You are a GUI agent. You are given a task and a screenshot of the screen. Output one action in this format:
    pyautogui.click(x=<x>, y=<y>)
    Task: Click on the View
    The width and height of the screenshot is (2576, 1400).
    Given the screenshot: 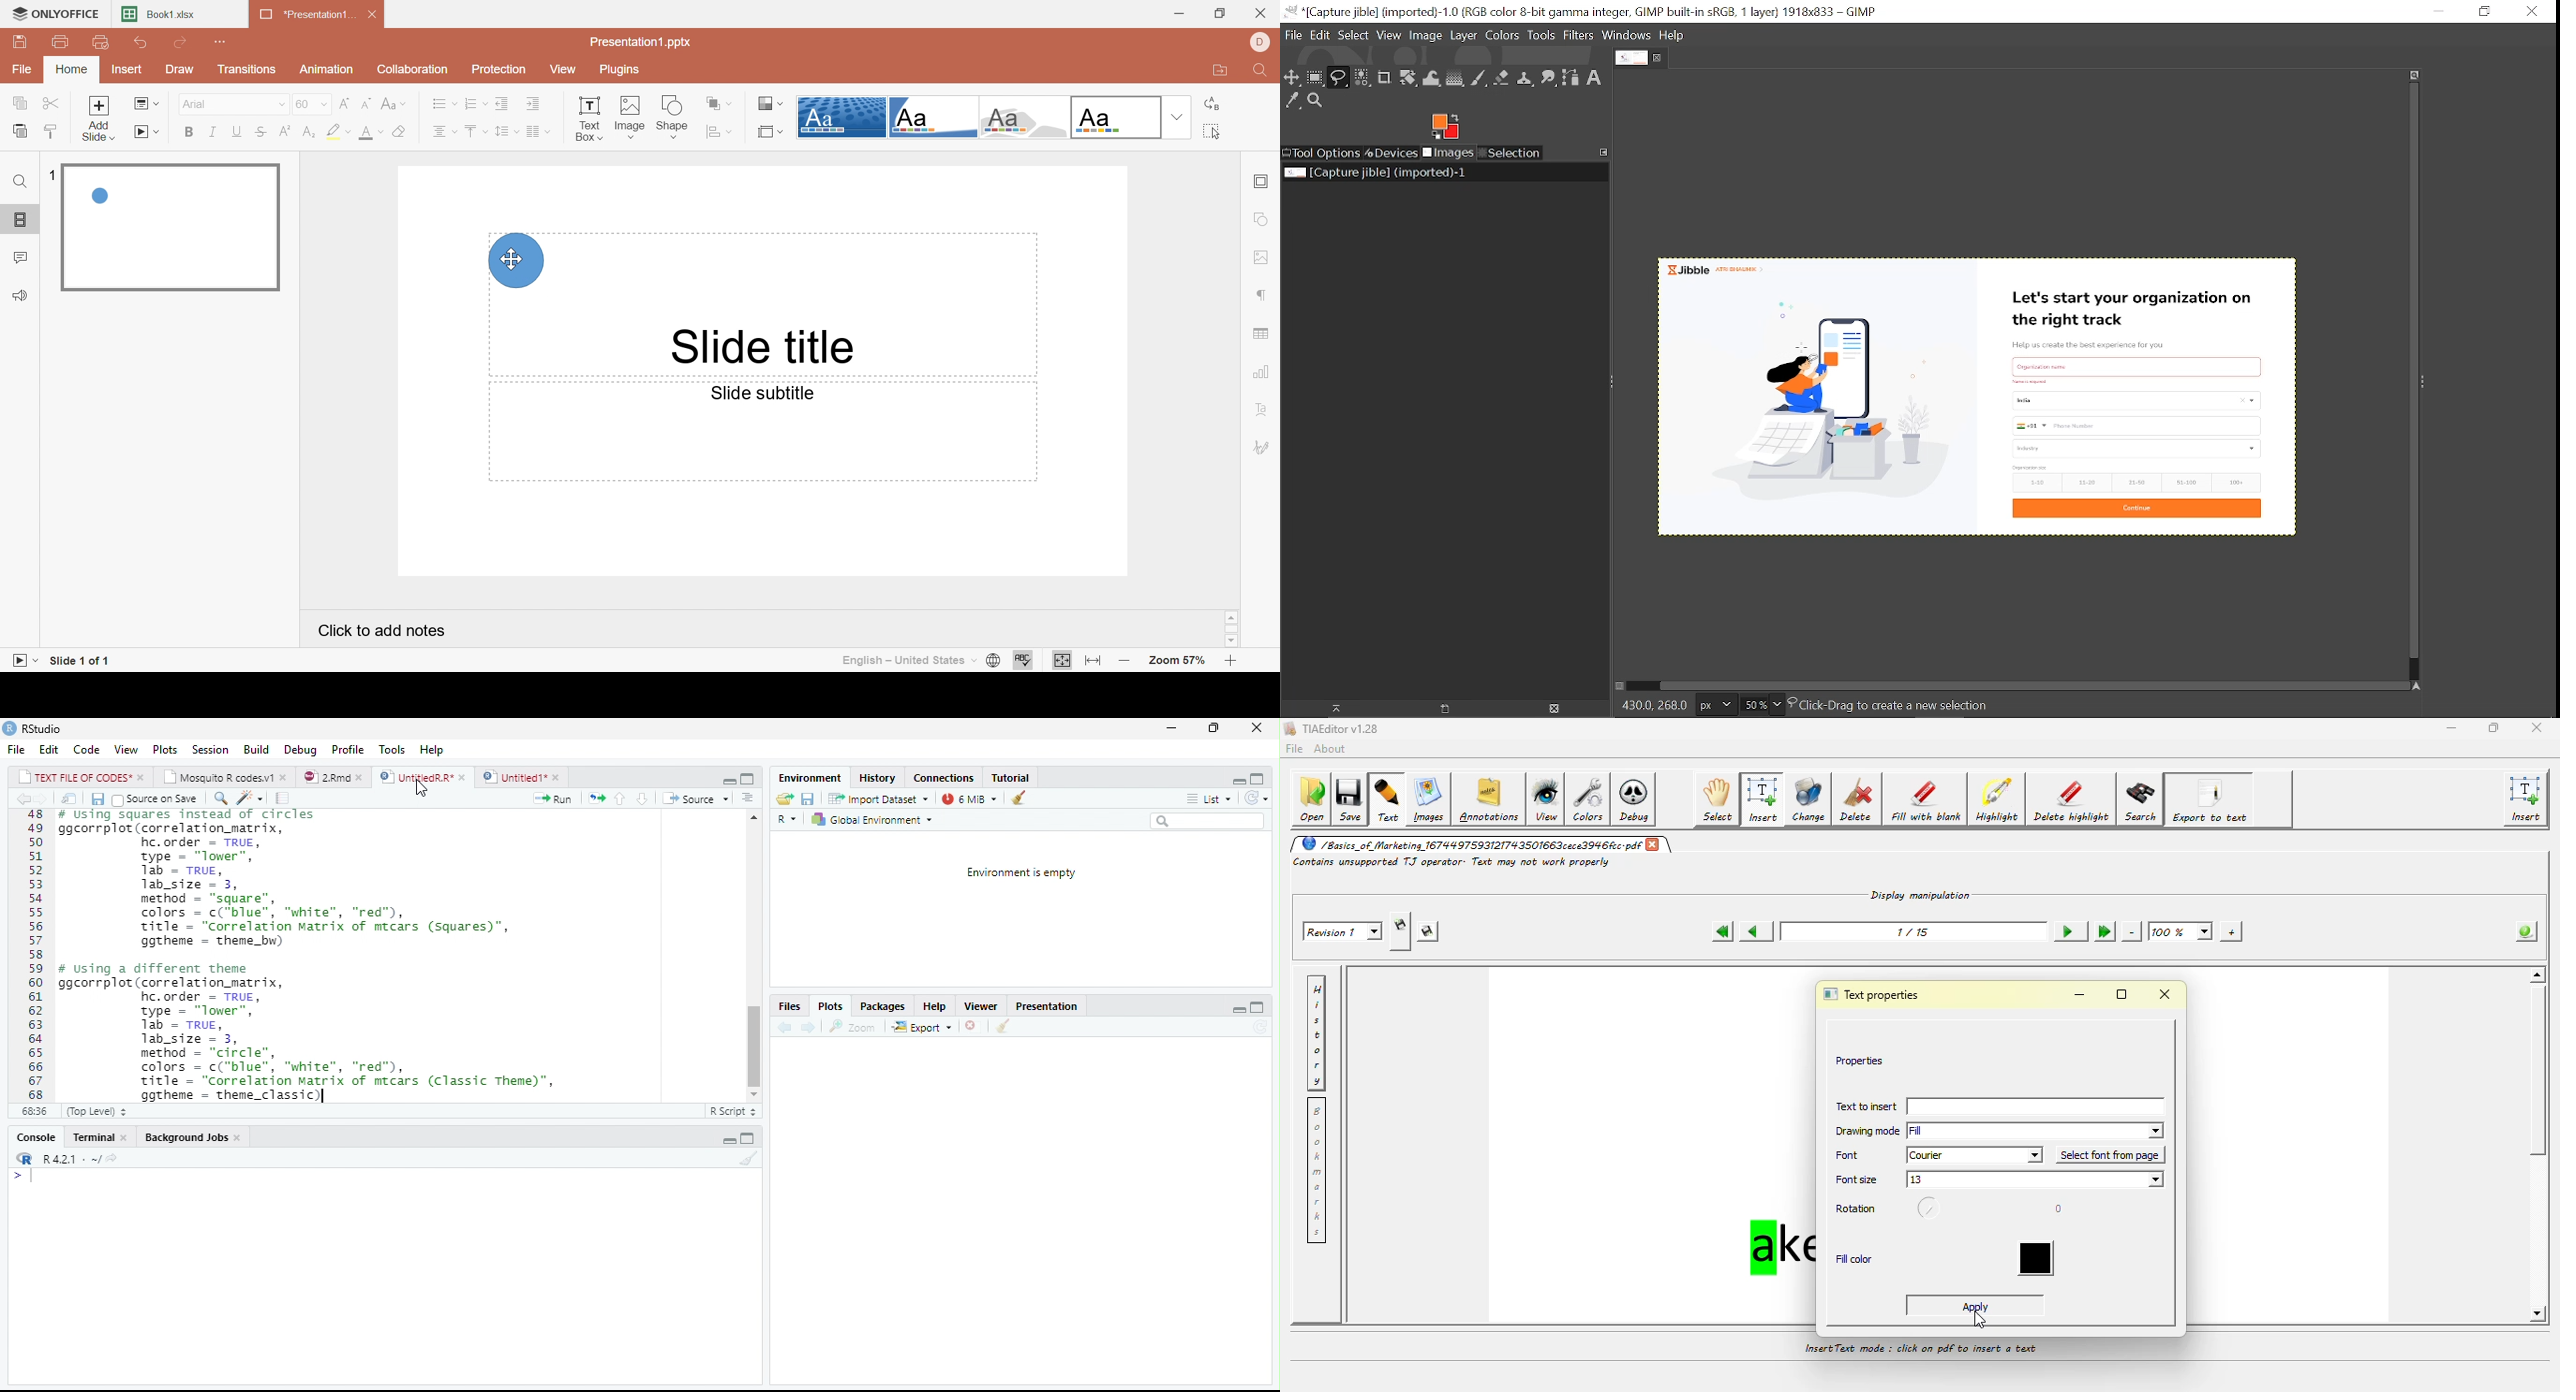 What is the action you would take?
    pyautogui.click(x=127, y=748)
    